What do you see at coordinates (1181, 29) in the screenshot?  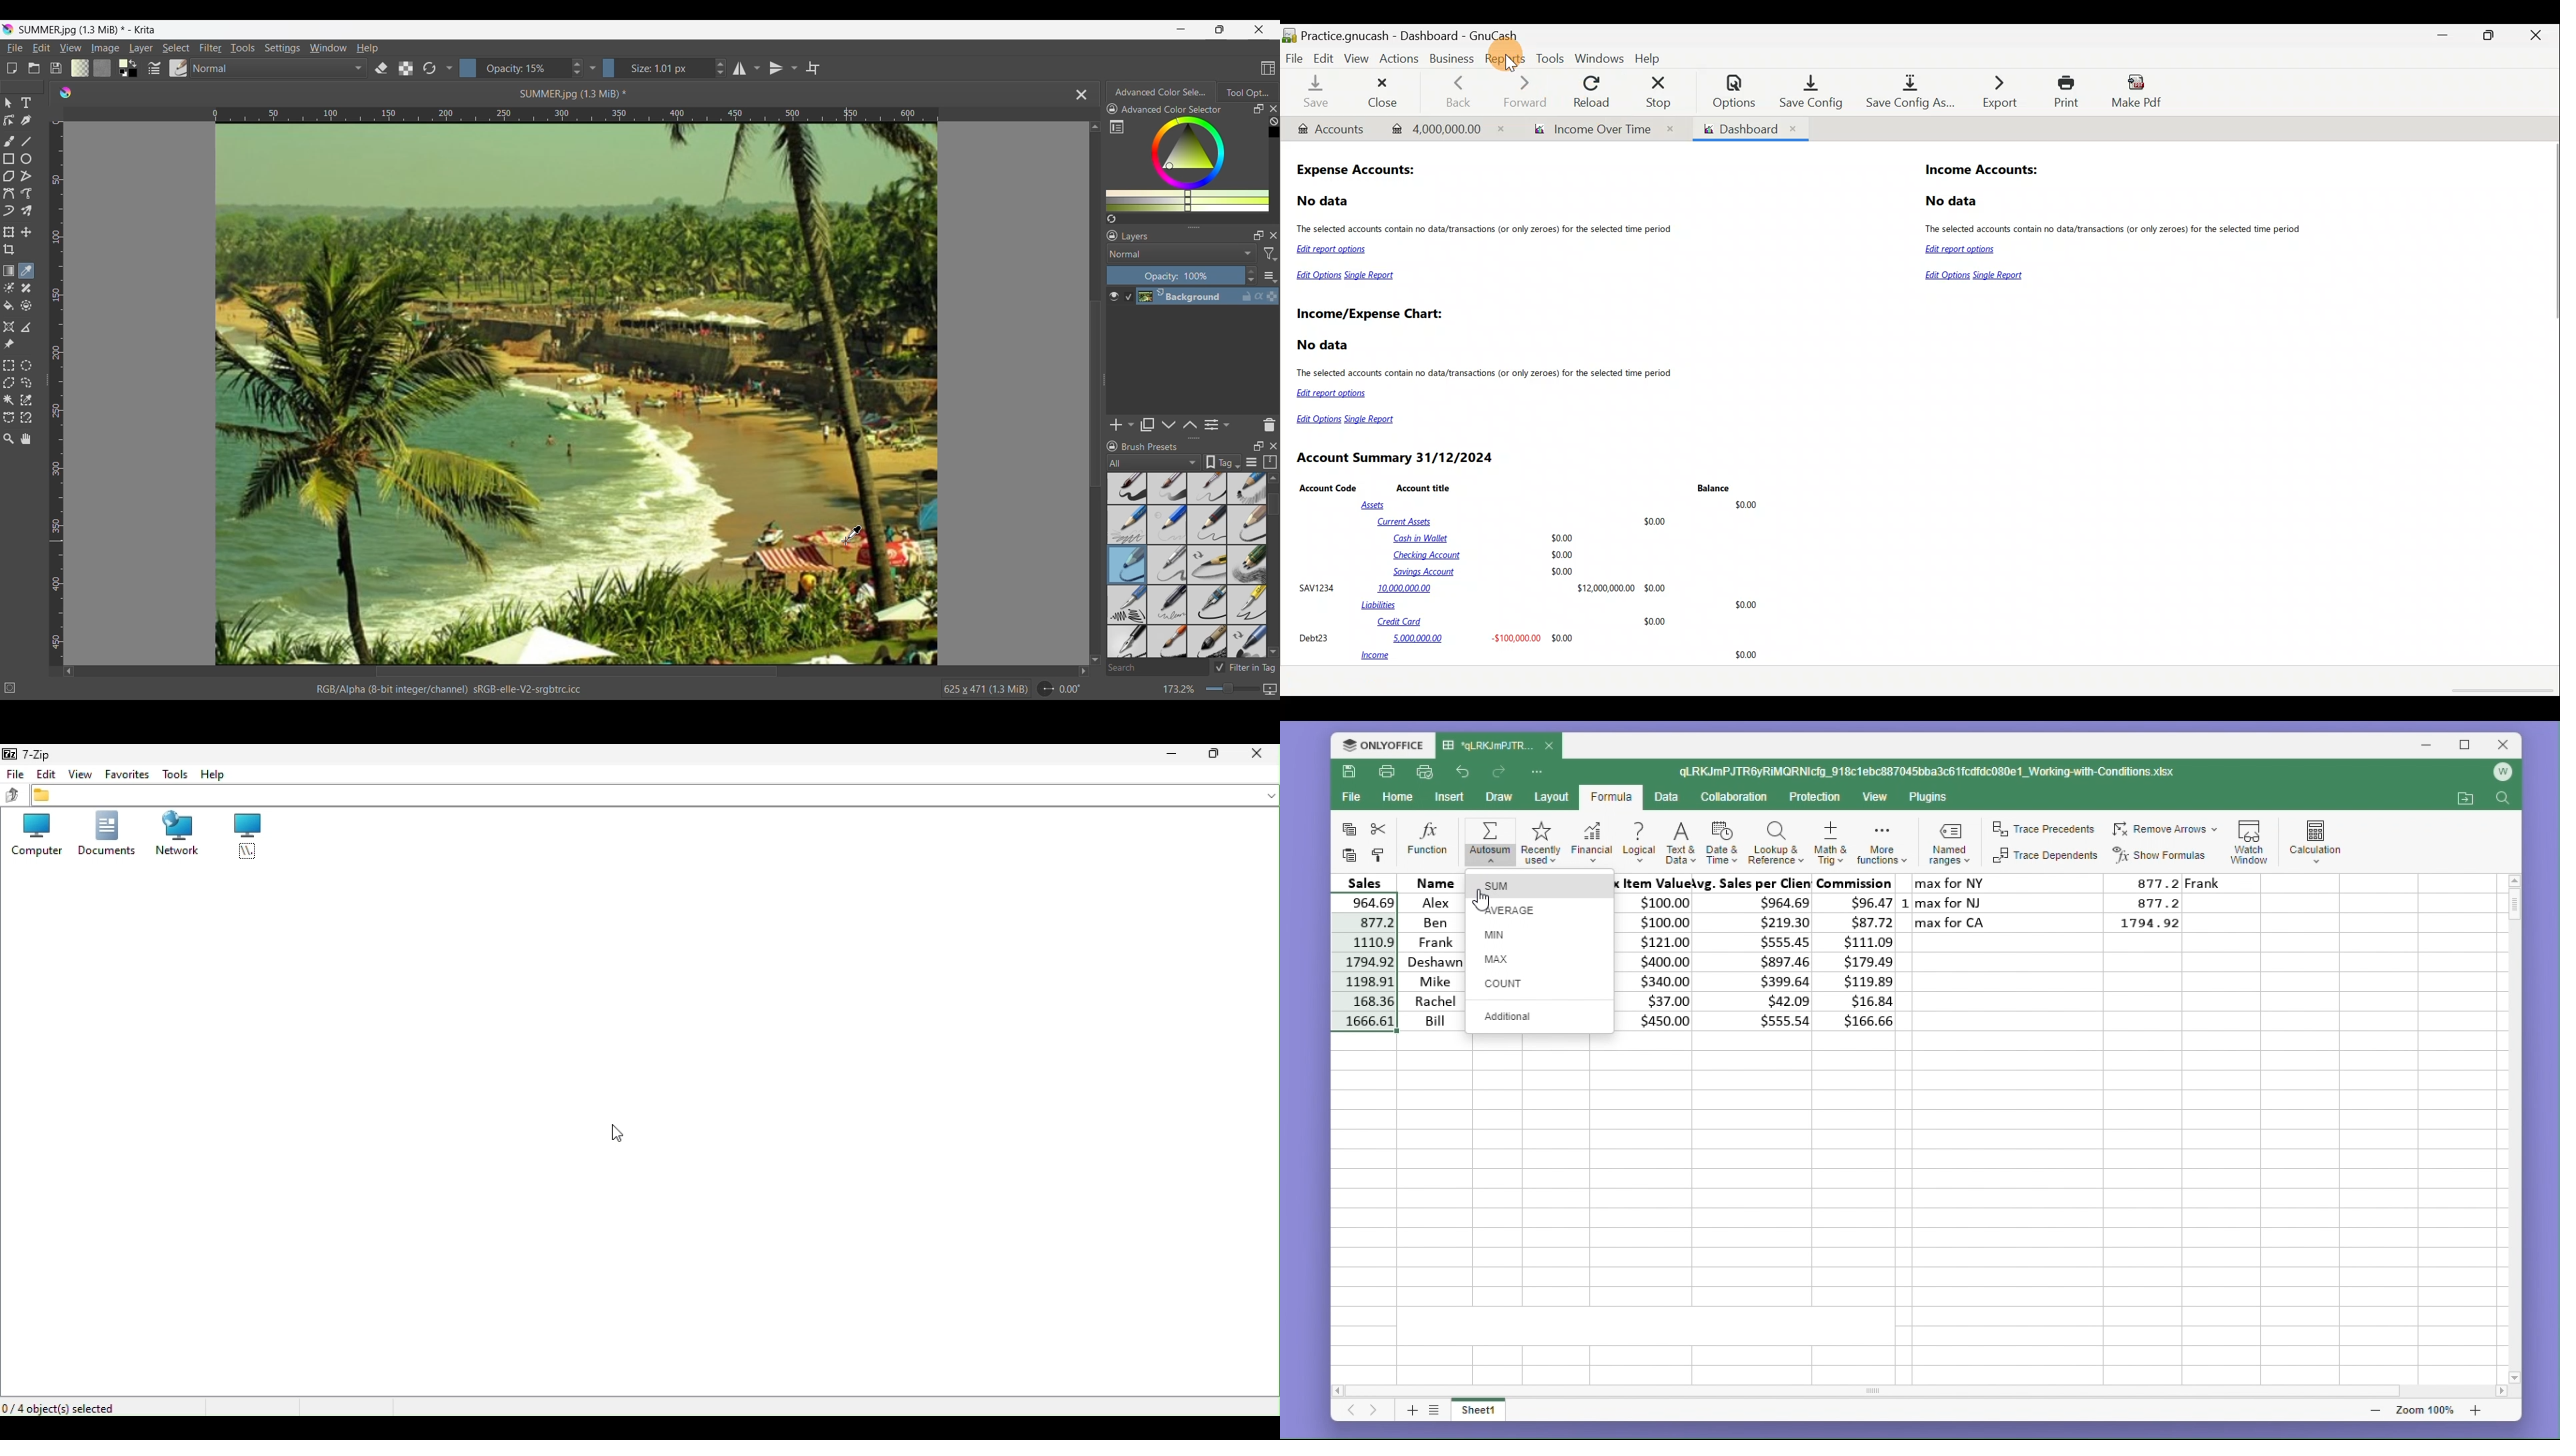 I see `Minimize` at bounding box center [1181, 29].